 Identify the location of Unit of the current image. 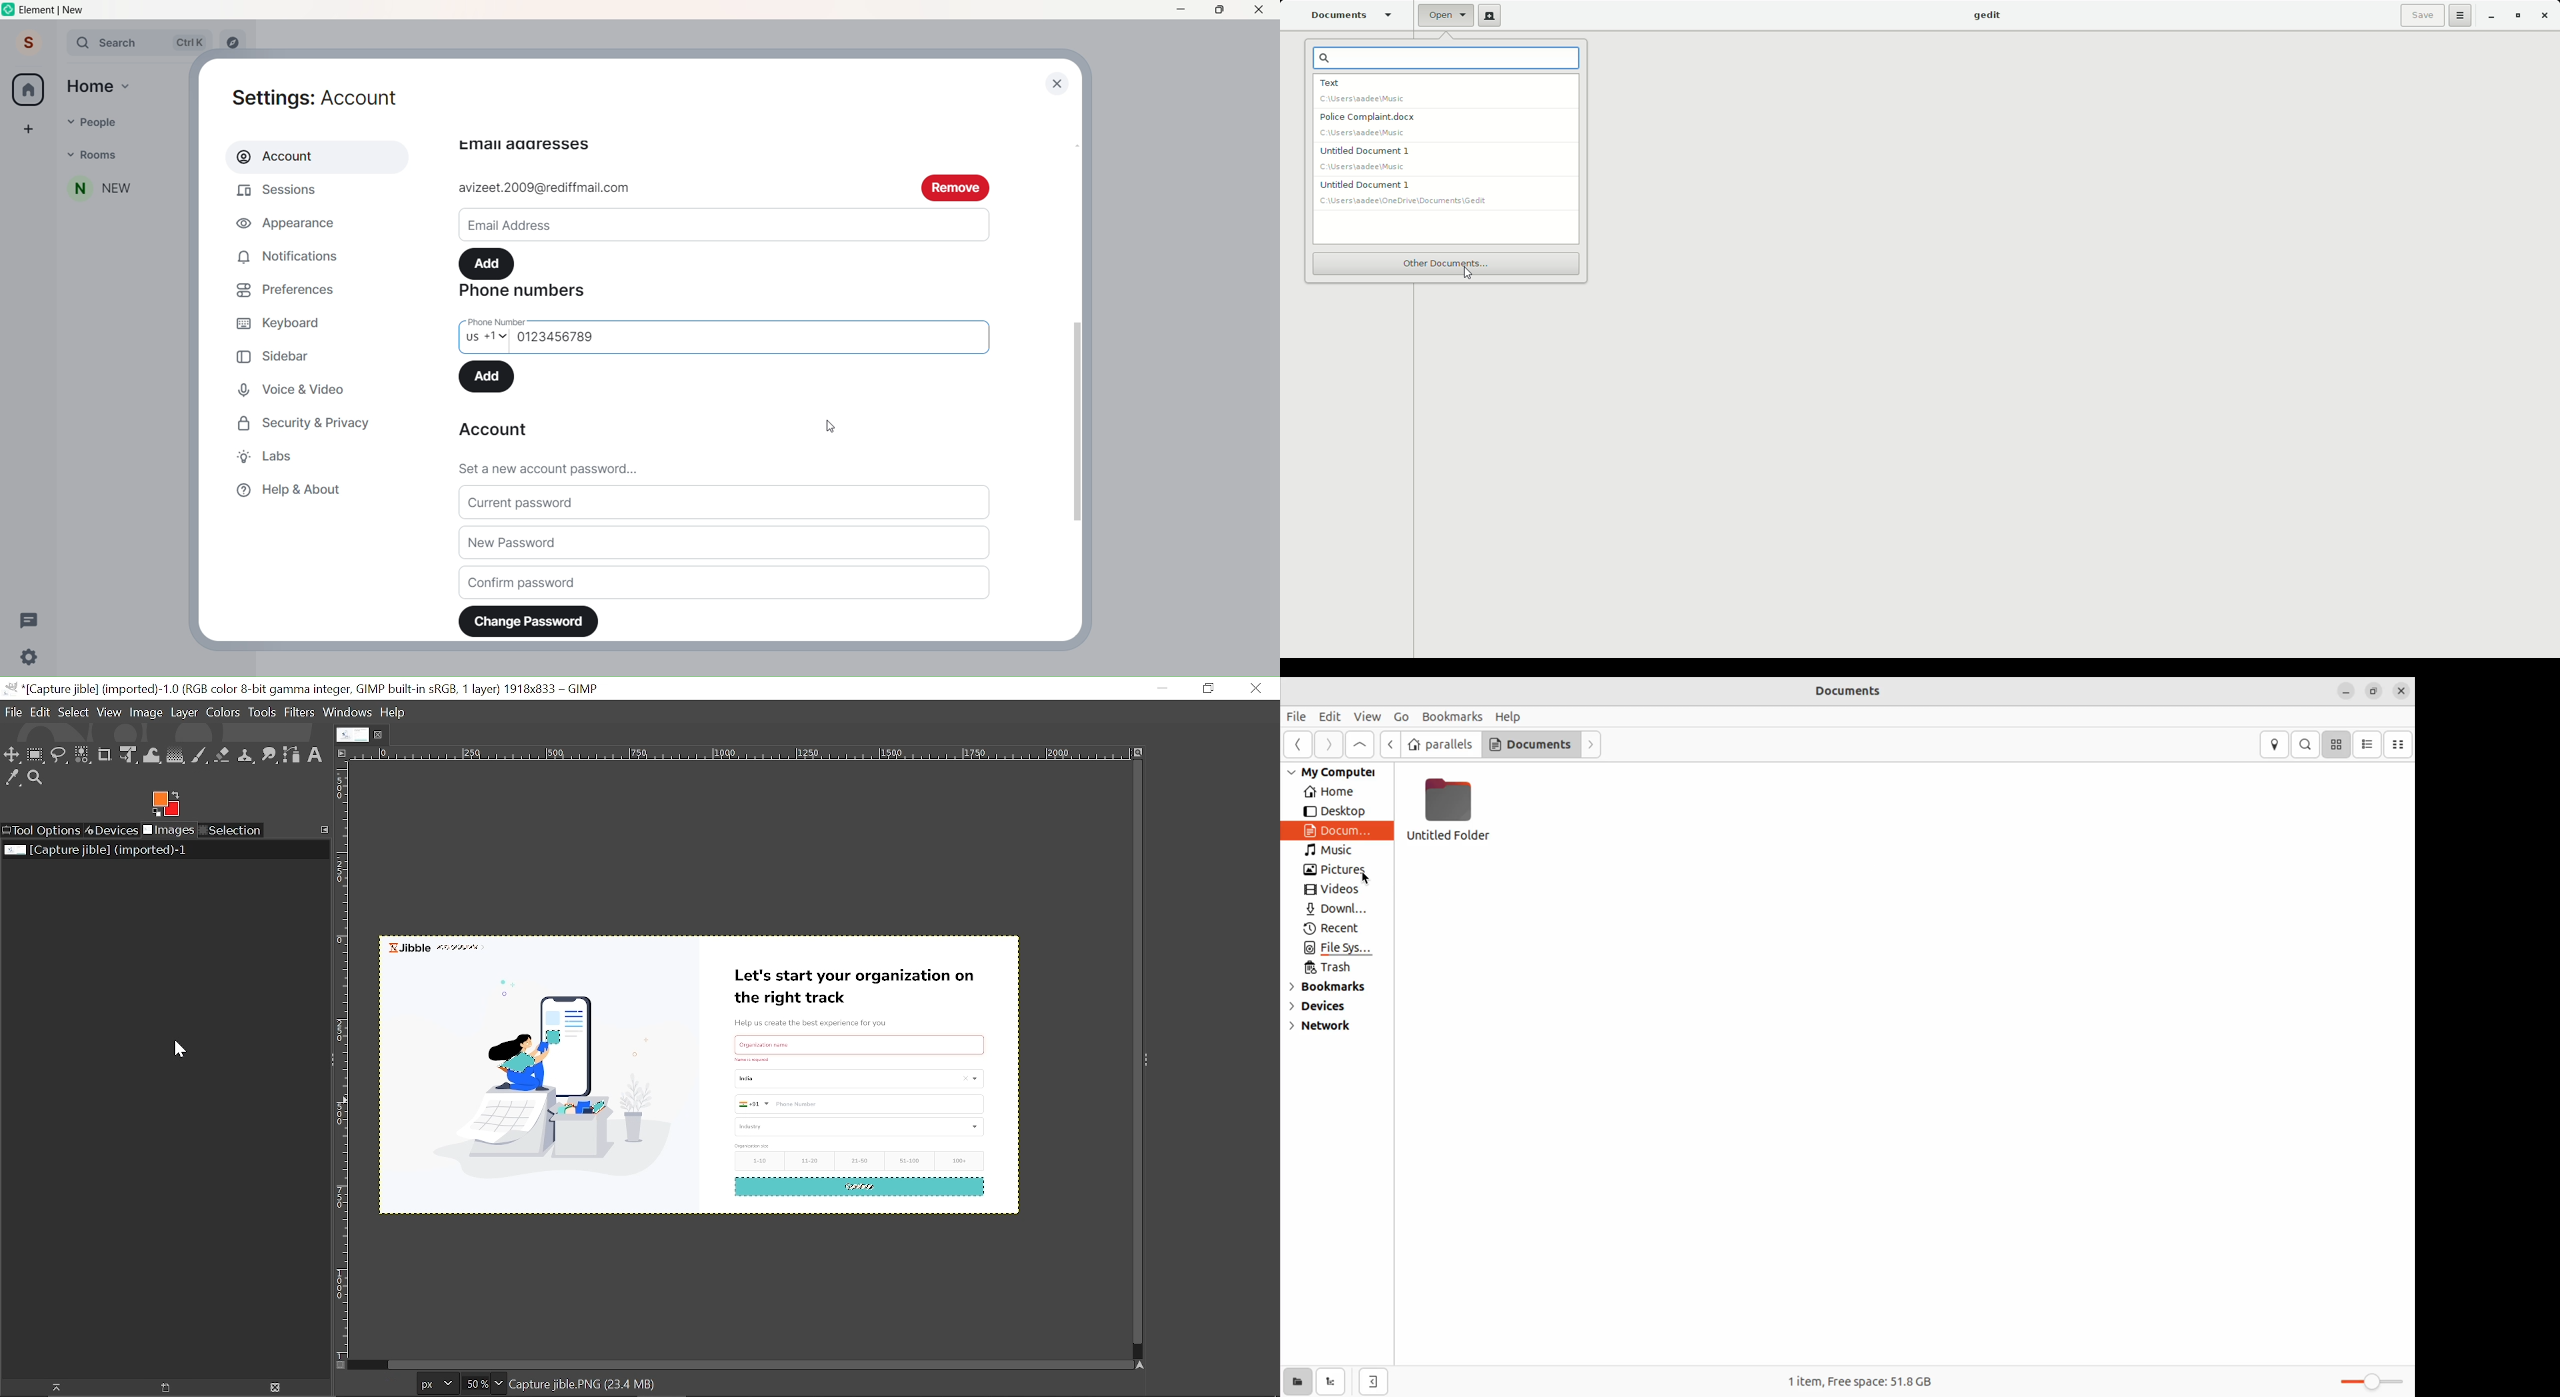
(438, 1383).